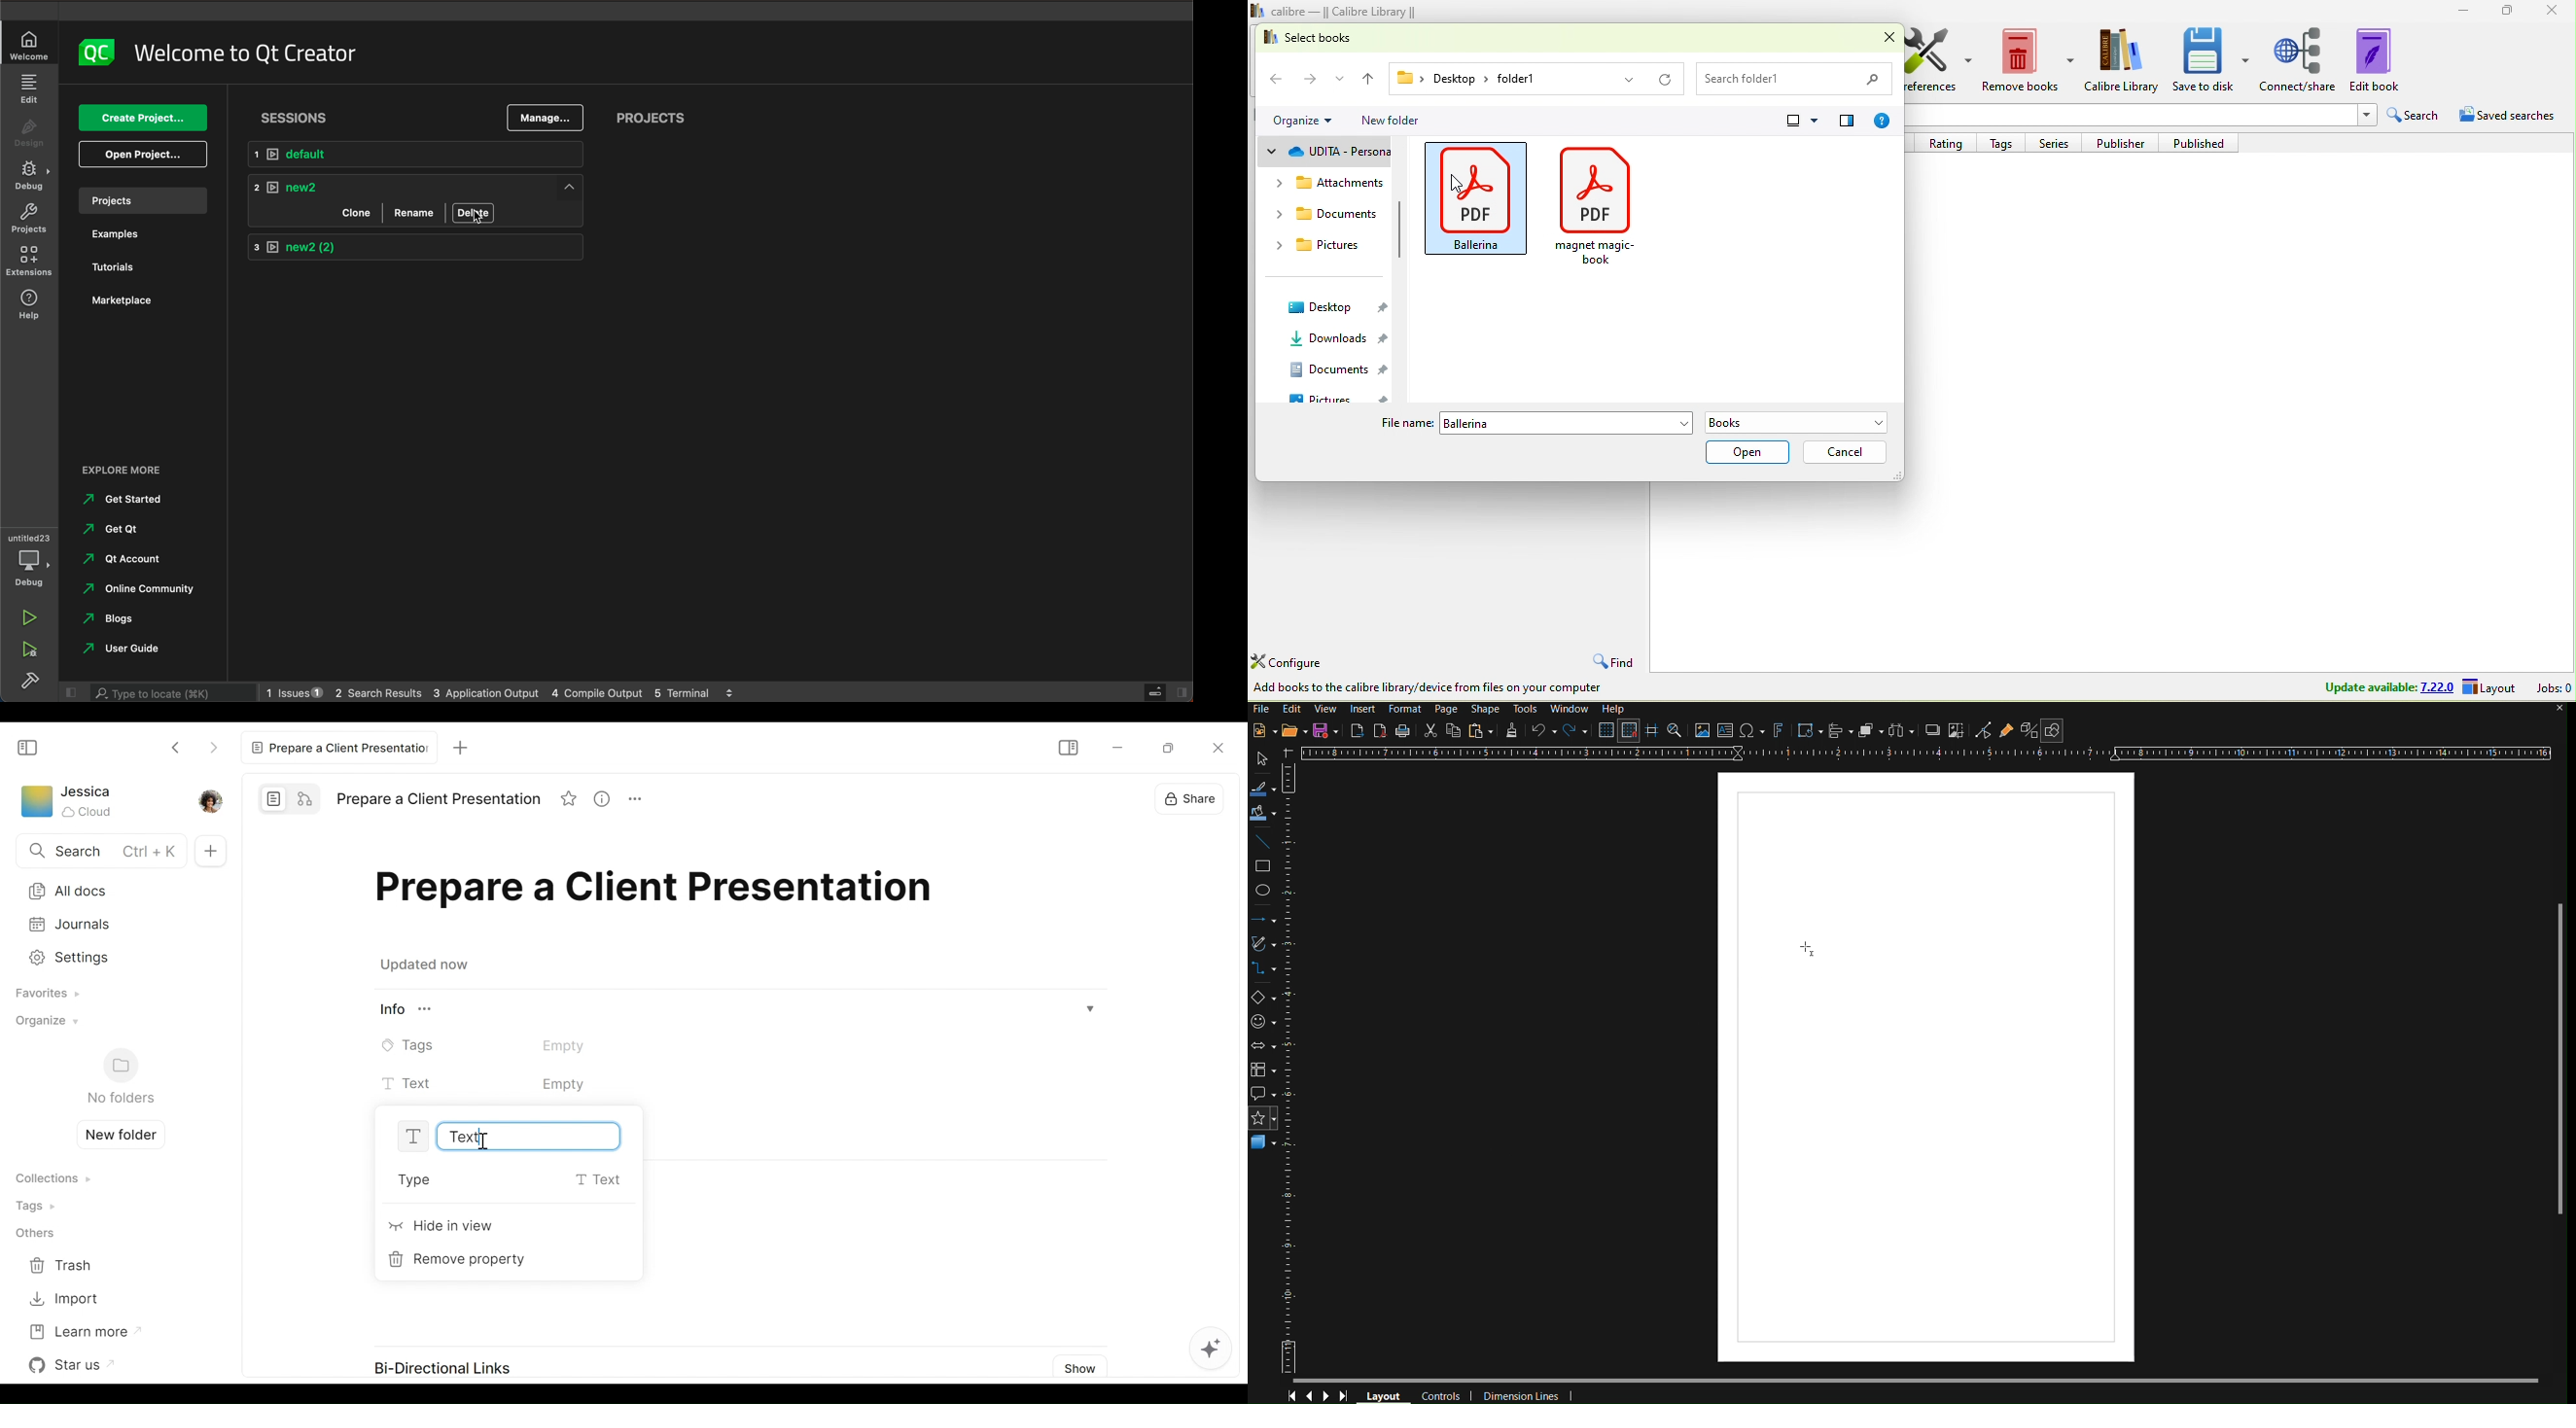 The image size is (2576, 1428). I want to click on Page, so click(1446, 708).